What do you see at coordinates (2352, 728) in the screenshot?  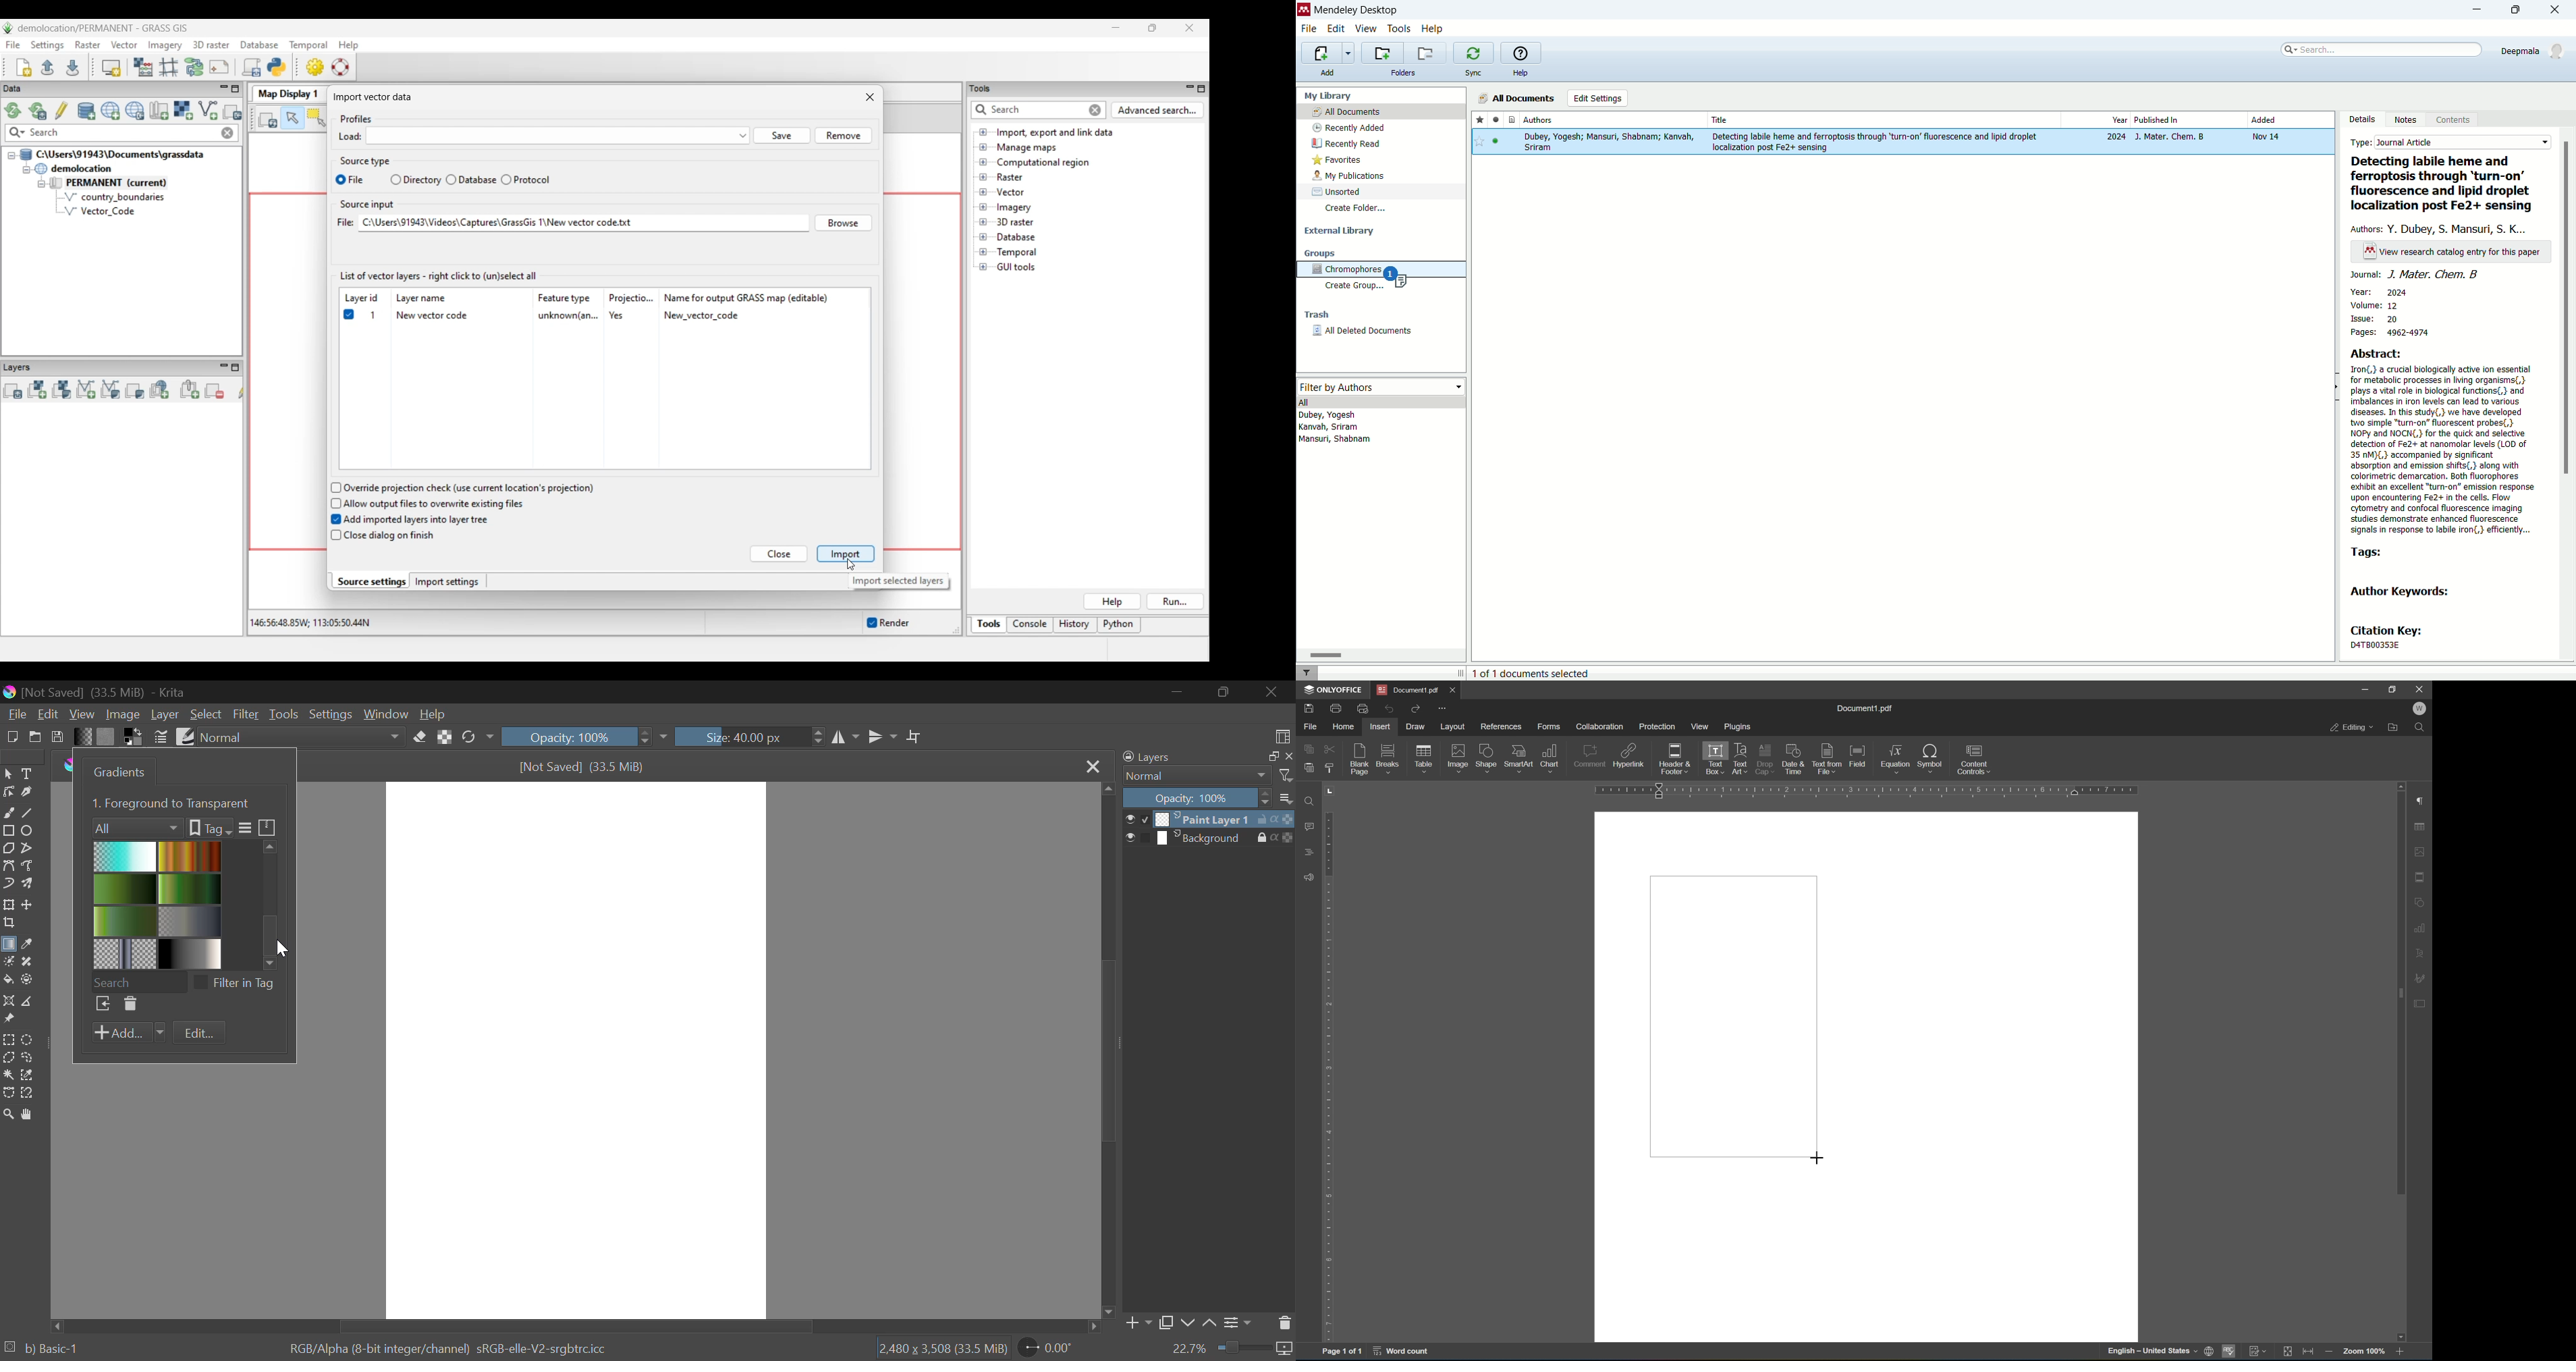 I see `Editing` at bounding box center [2352, 728].